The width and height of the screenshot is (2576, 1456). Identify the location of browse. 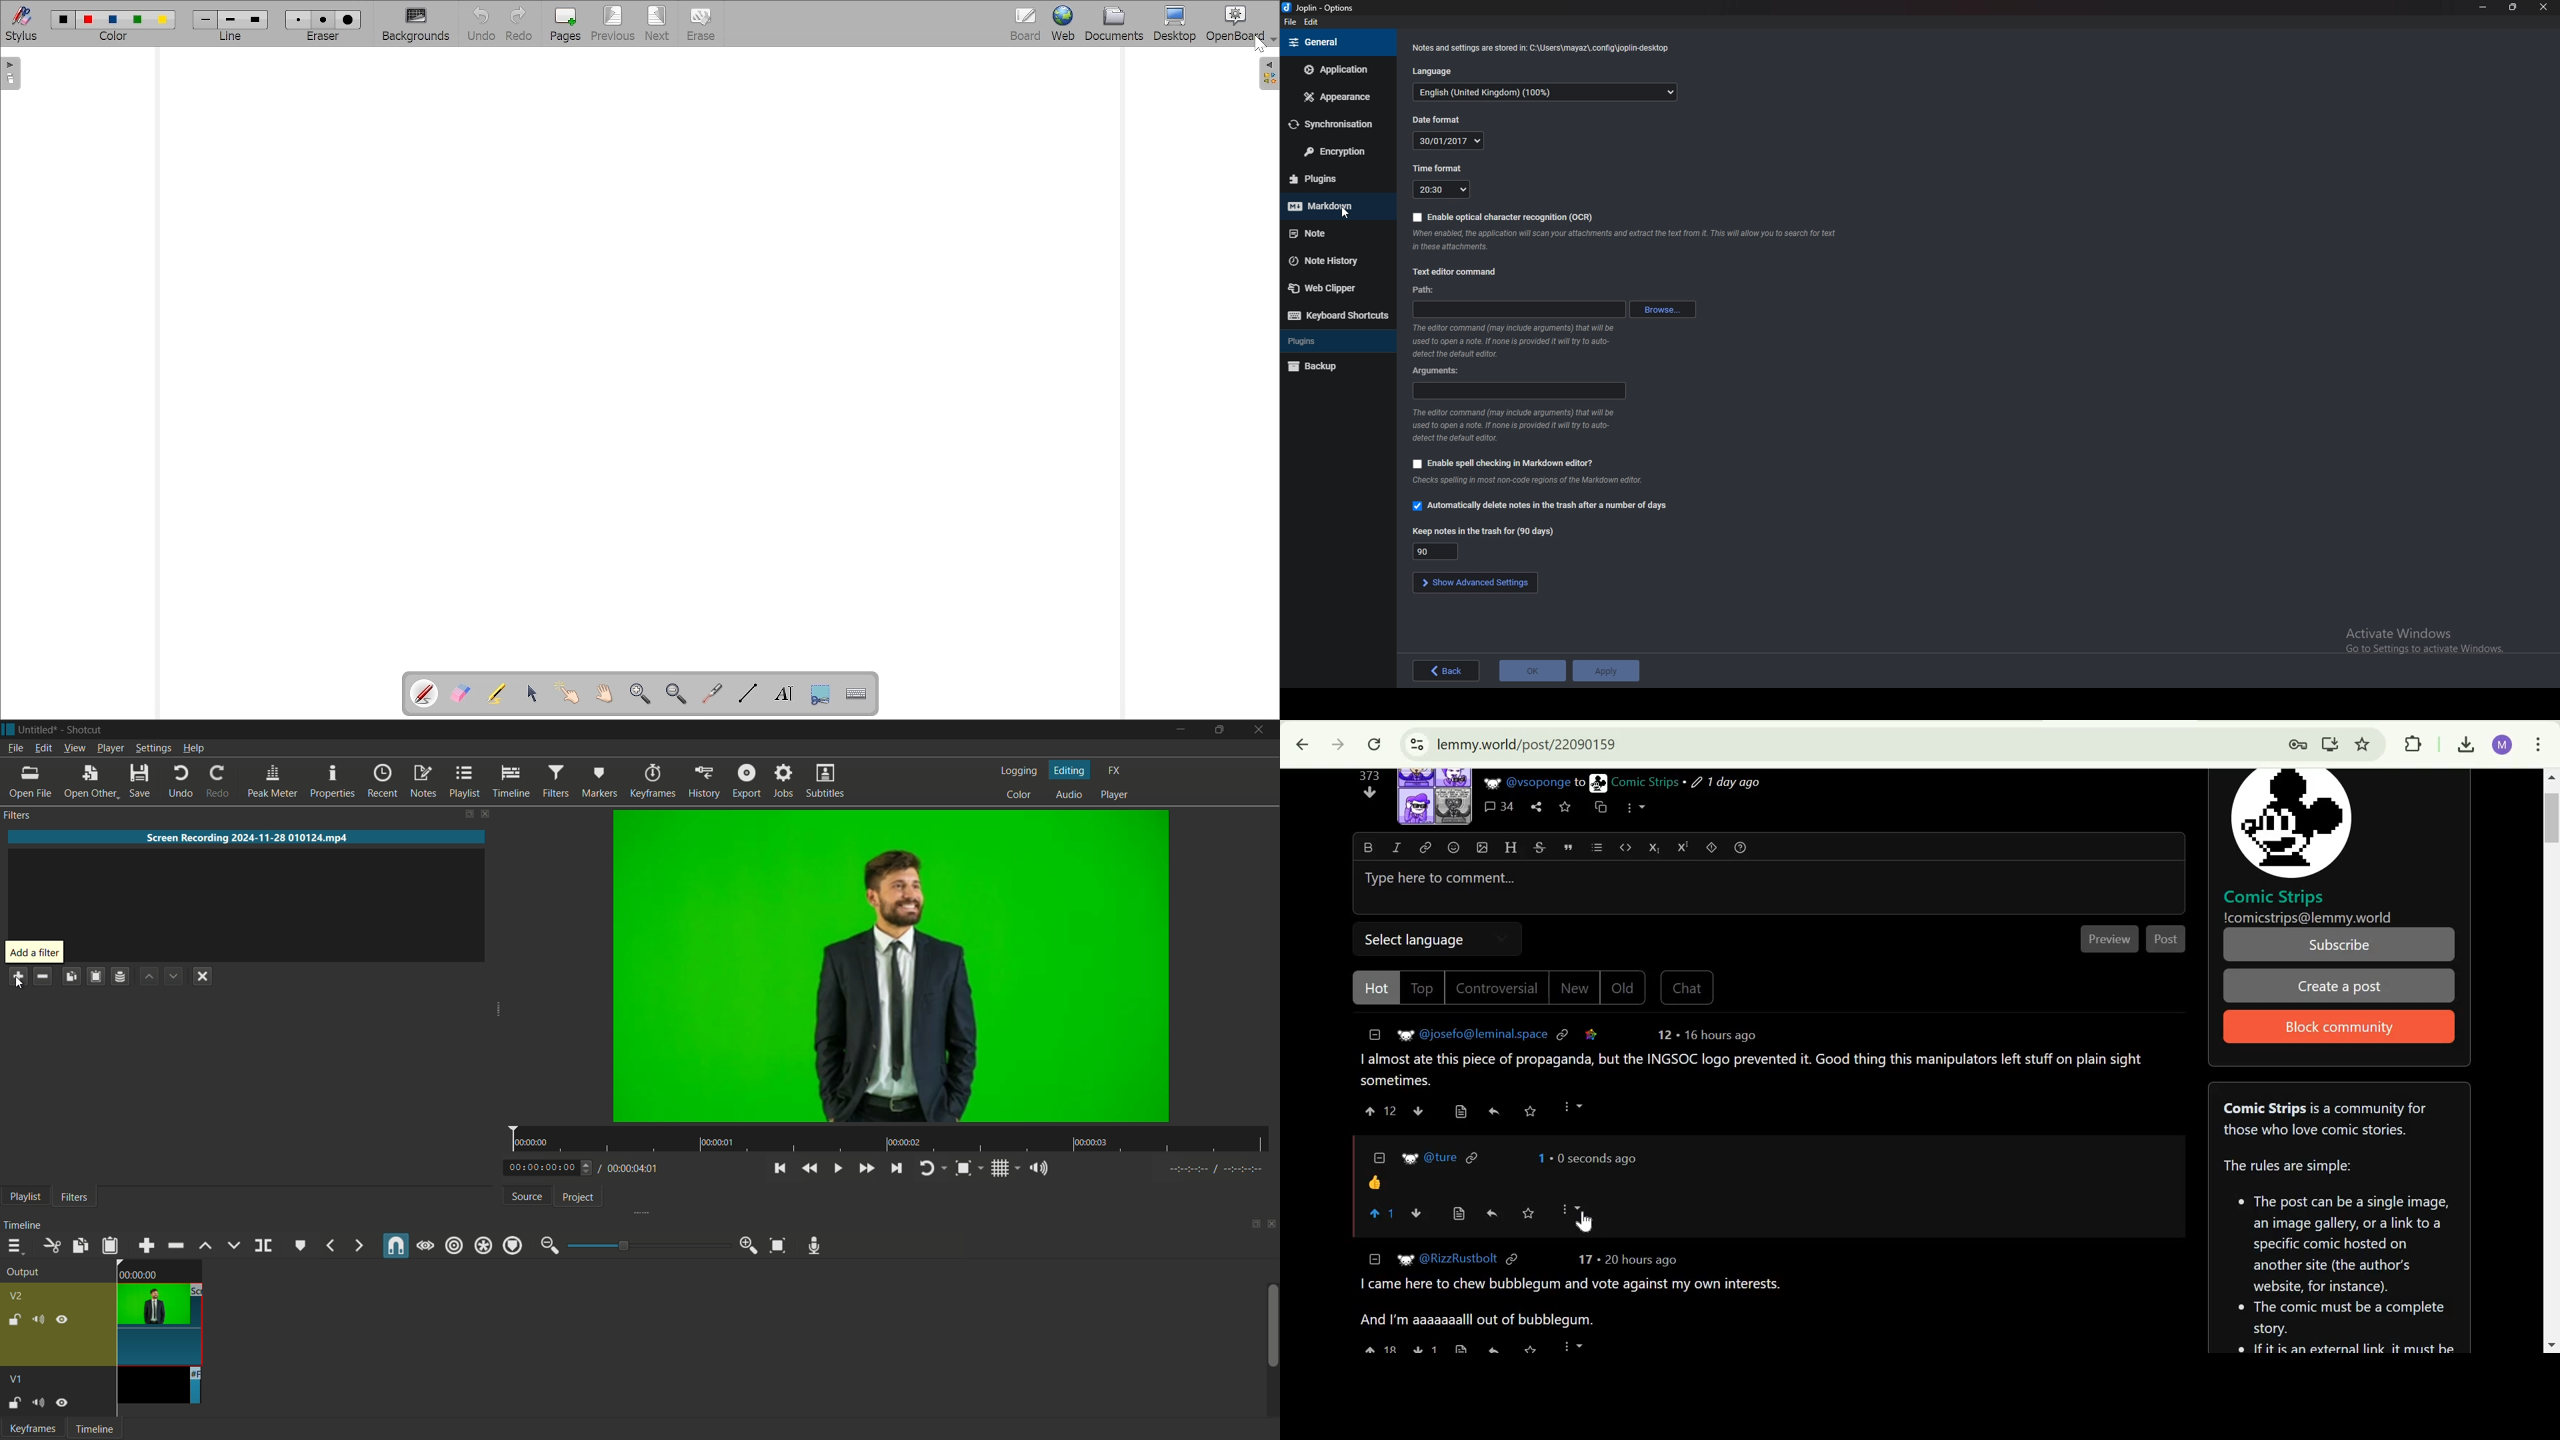
(1663, 310).